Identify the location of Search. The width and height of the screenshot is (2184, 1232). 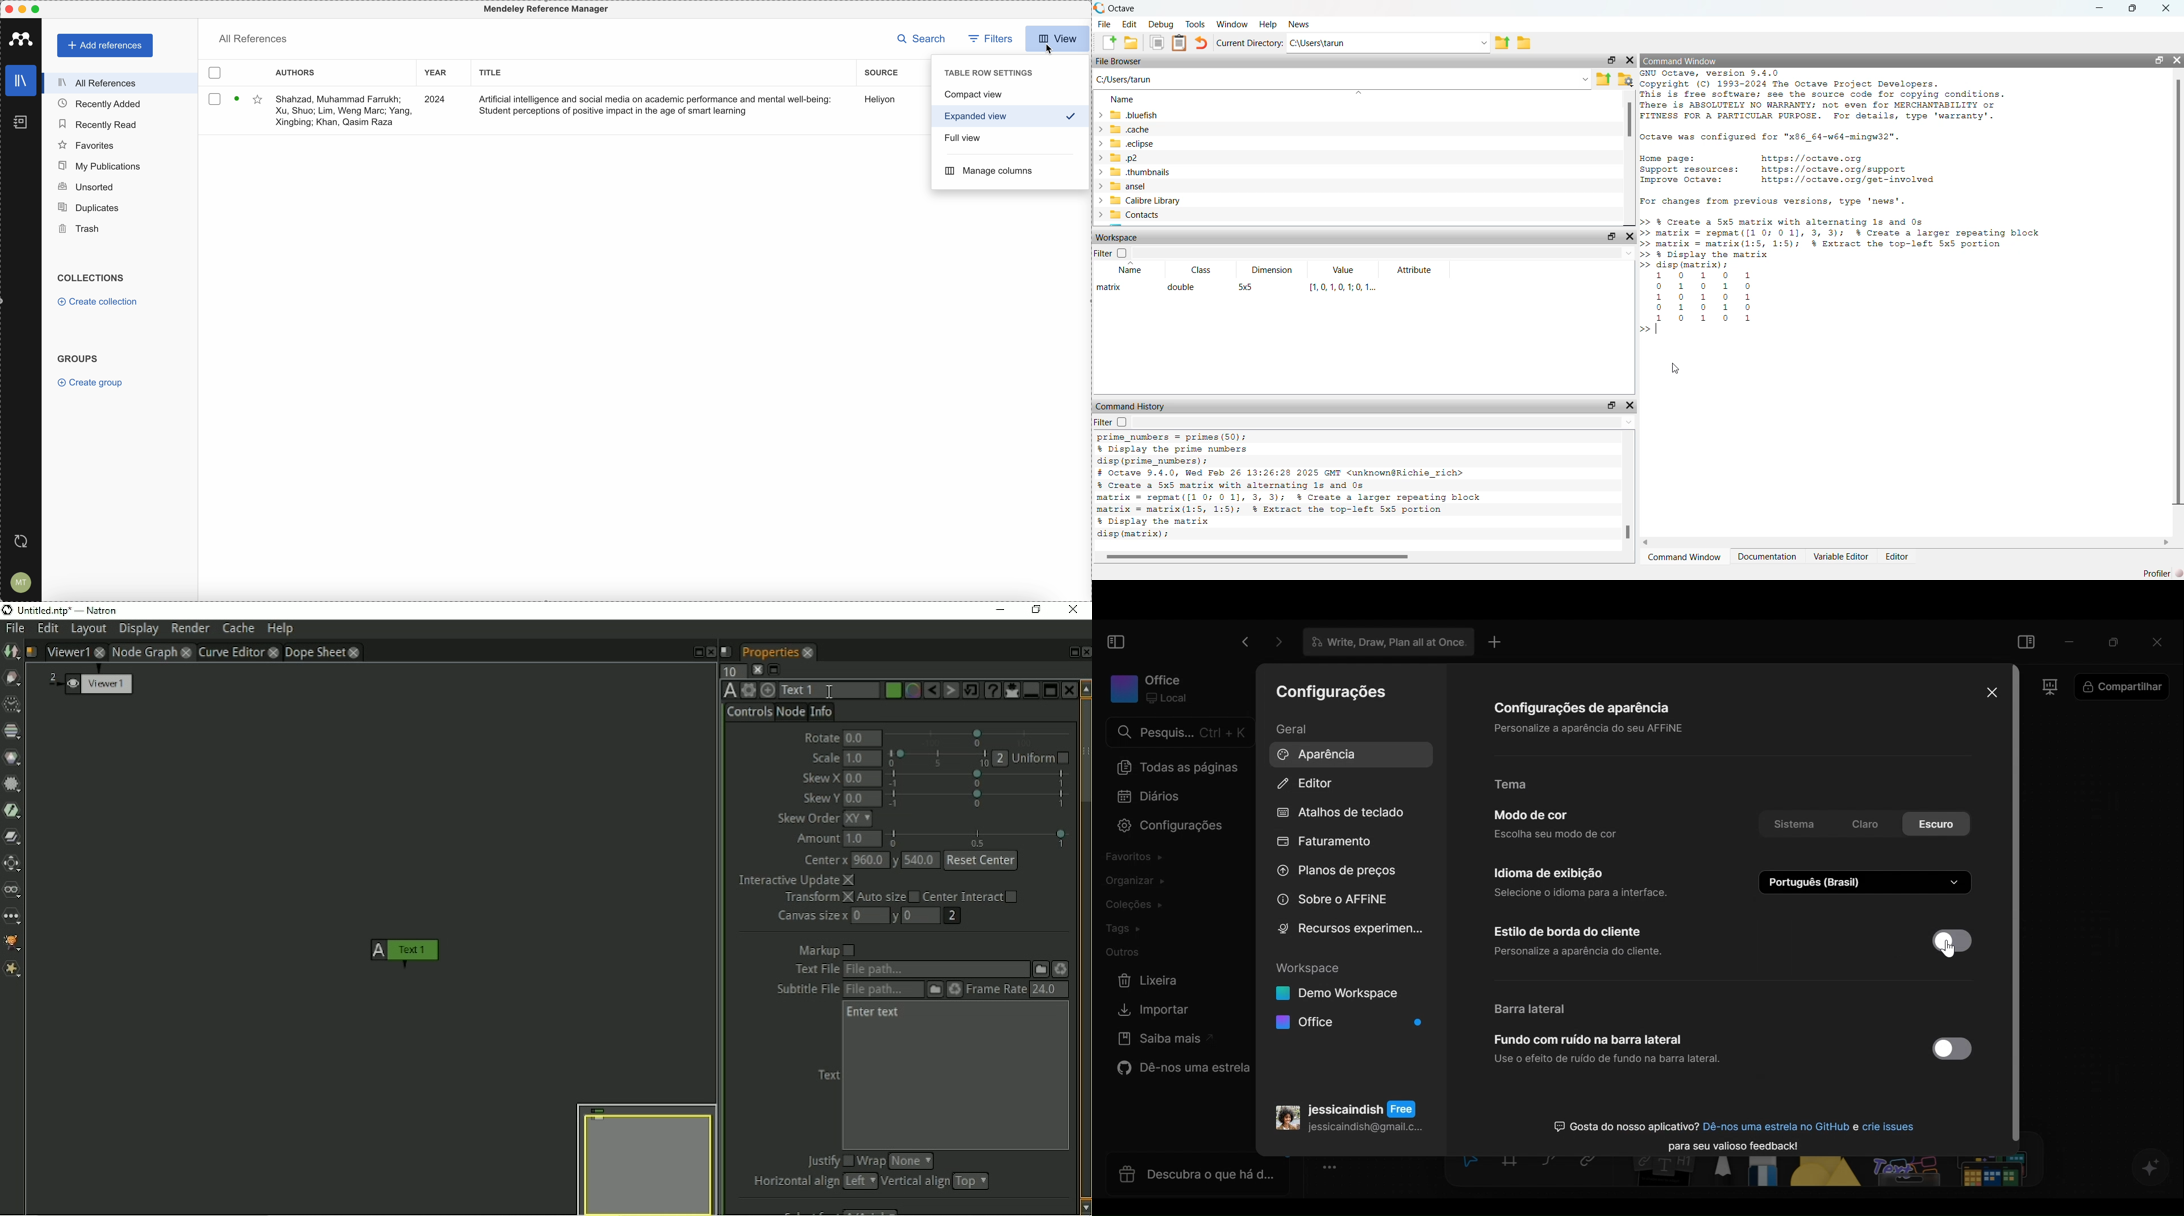
(1179, 732).